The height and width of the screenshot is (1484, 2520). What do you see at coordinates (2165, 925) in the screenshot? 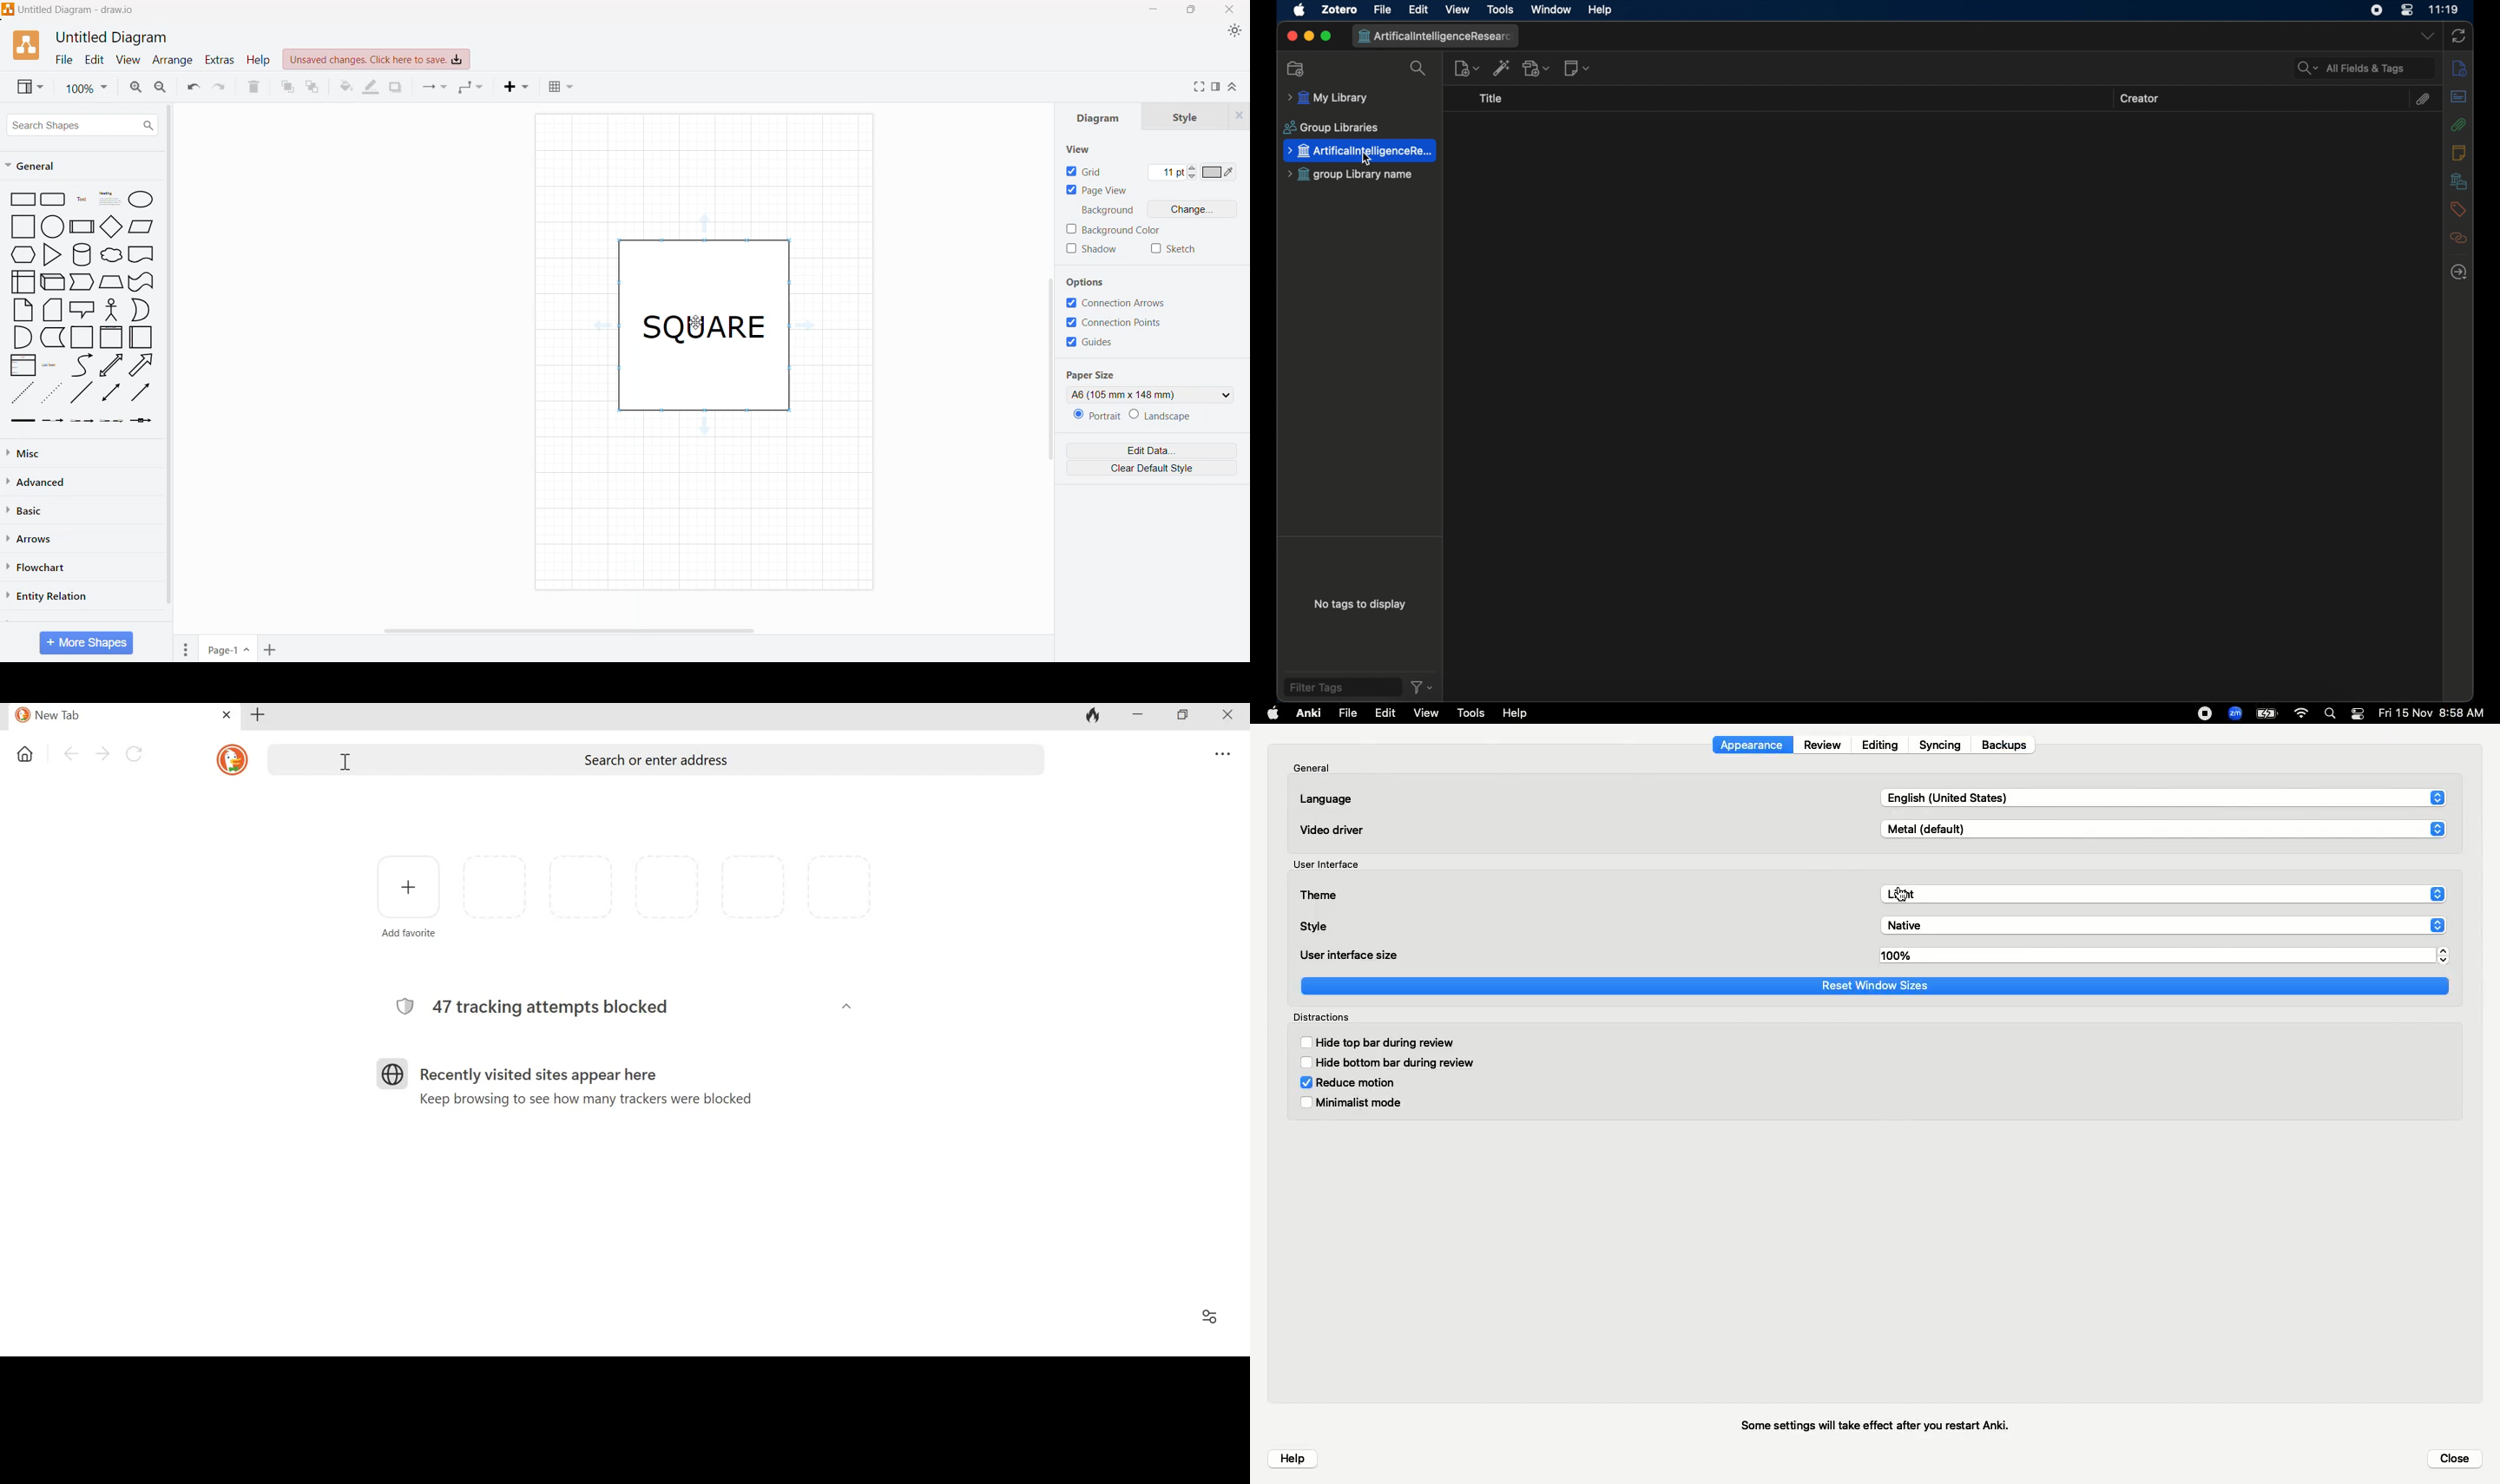
I see `Native` at bounding box center [2165, 925].